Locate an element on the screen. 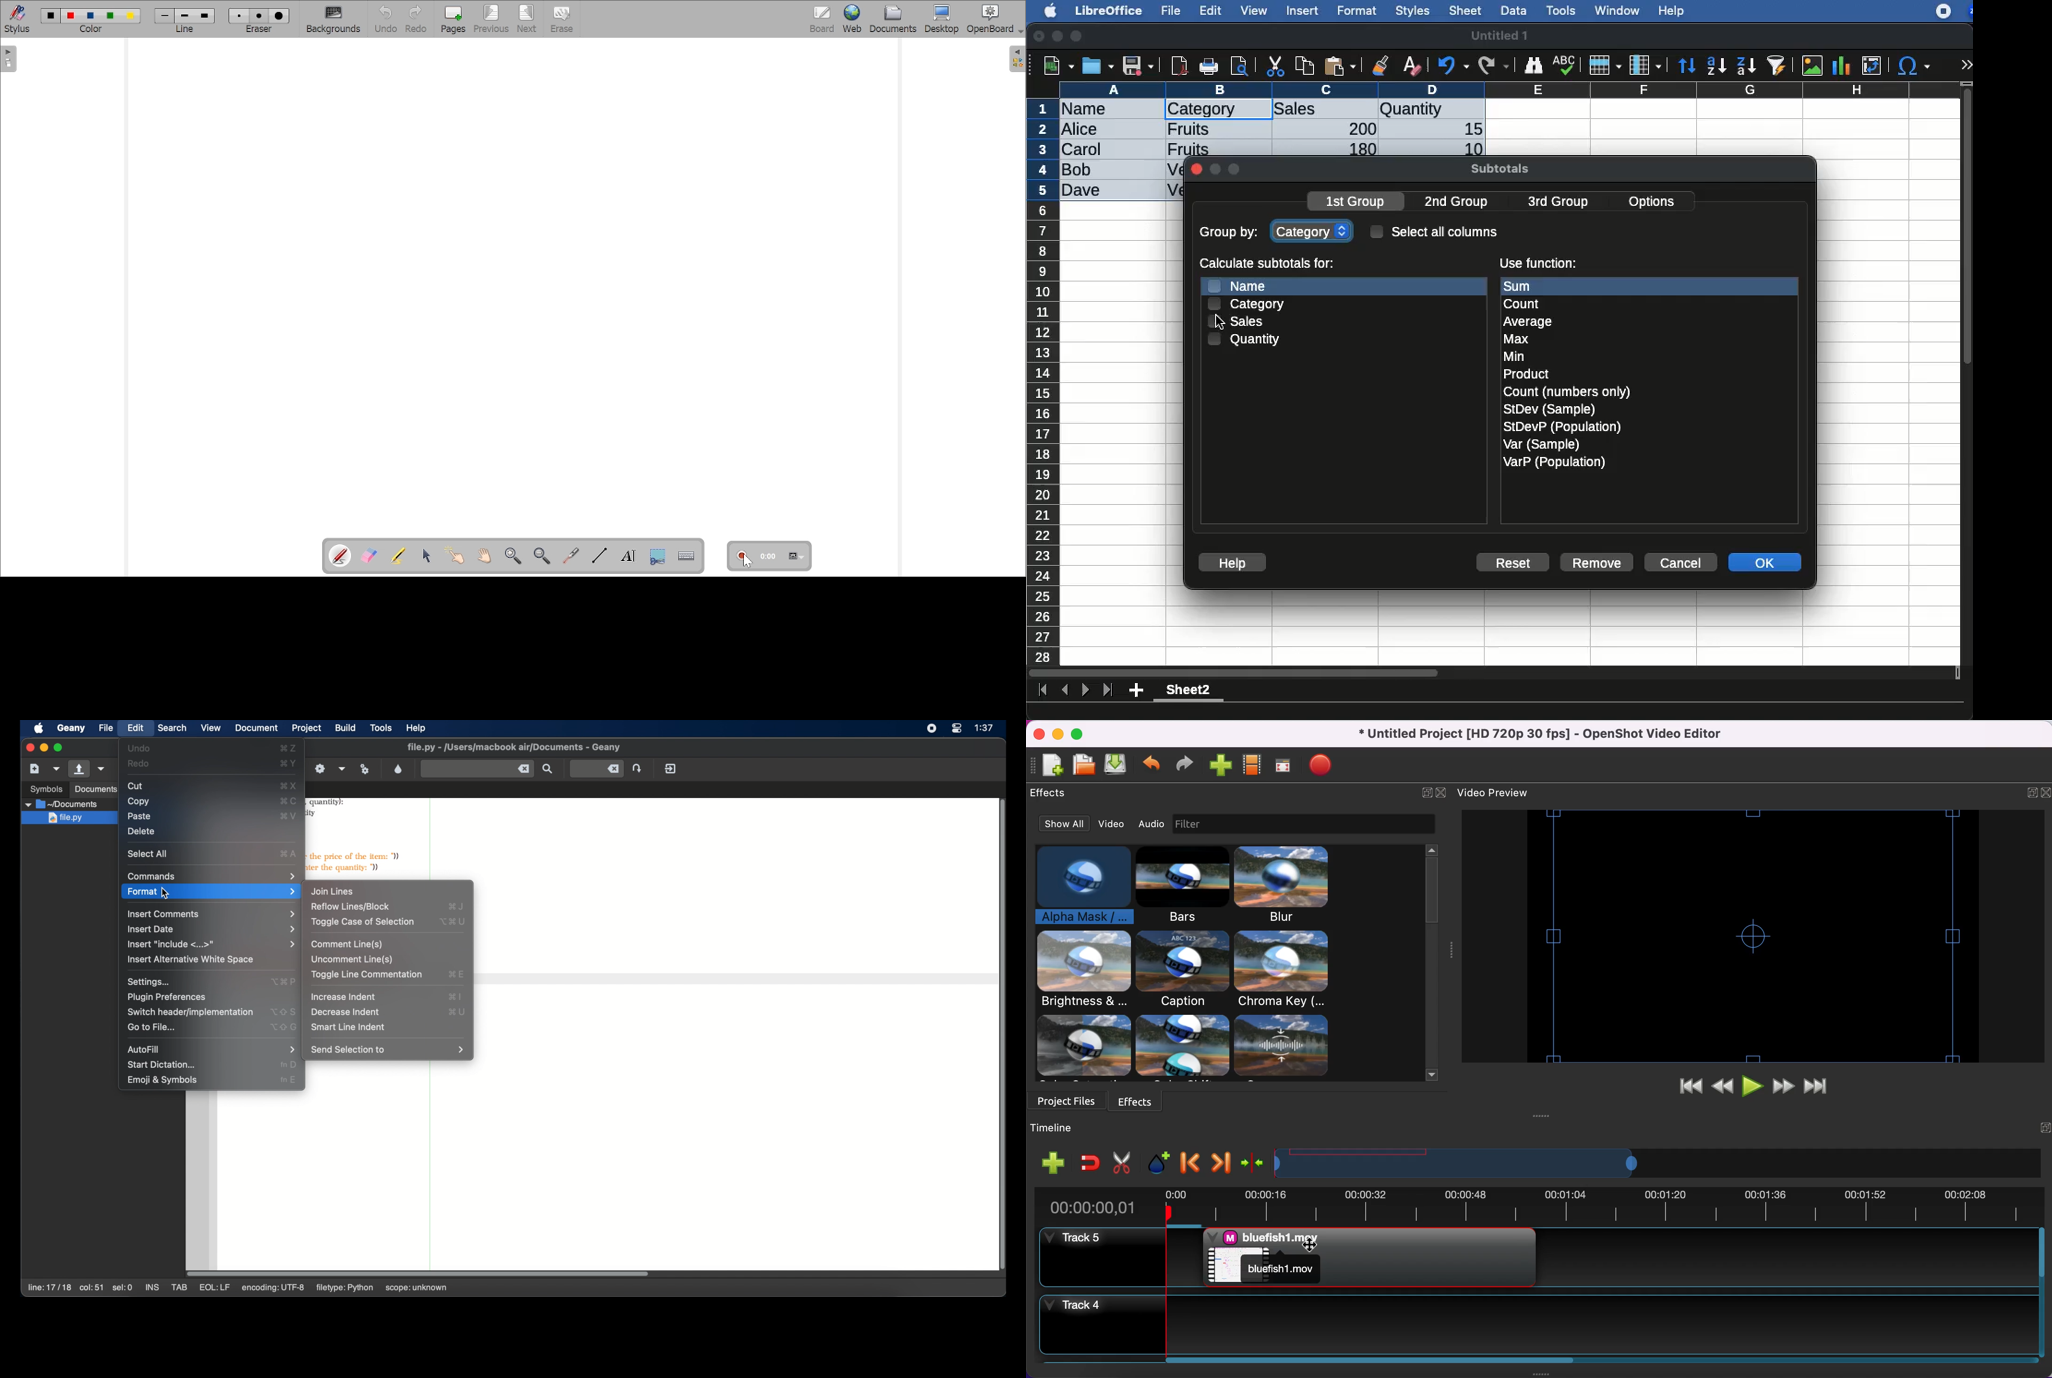  show sidebar is located at coordinates (9, 59).